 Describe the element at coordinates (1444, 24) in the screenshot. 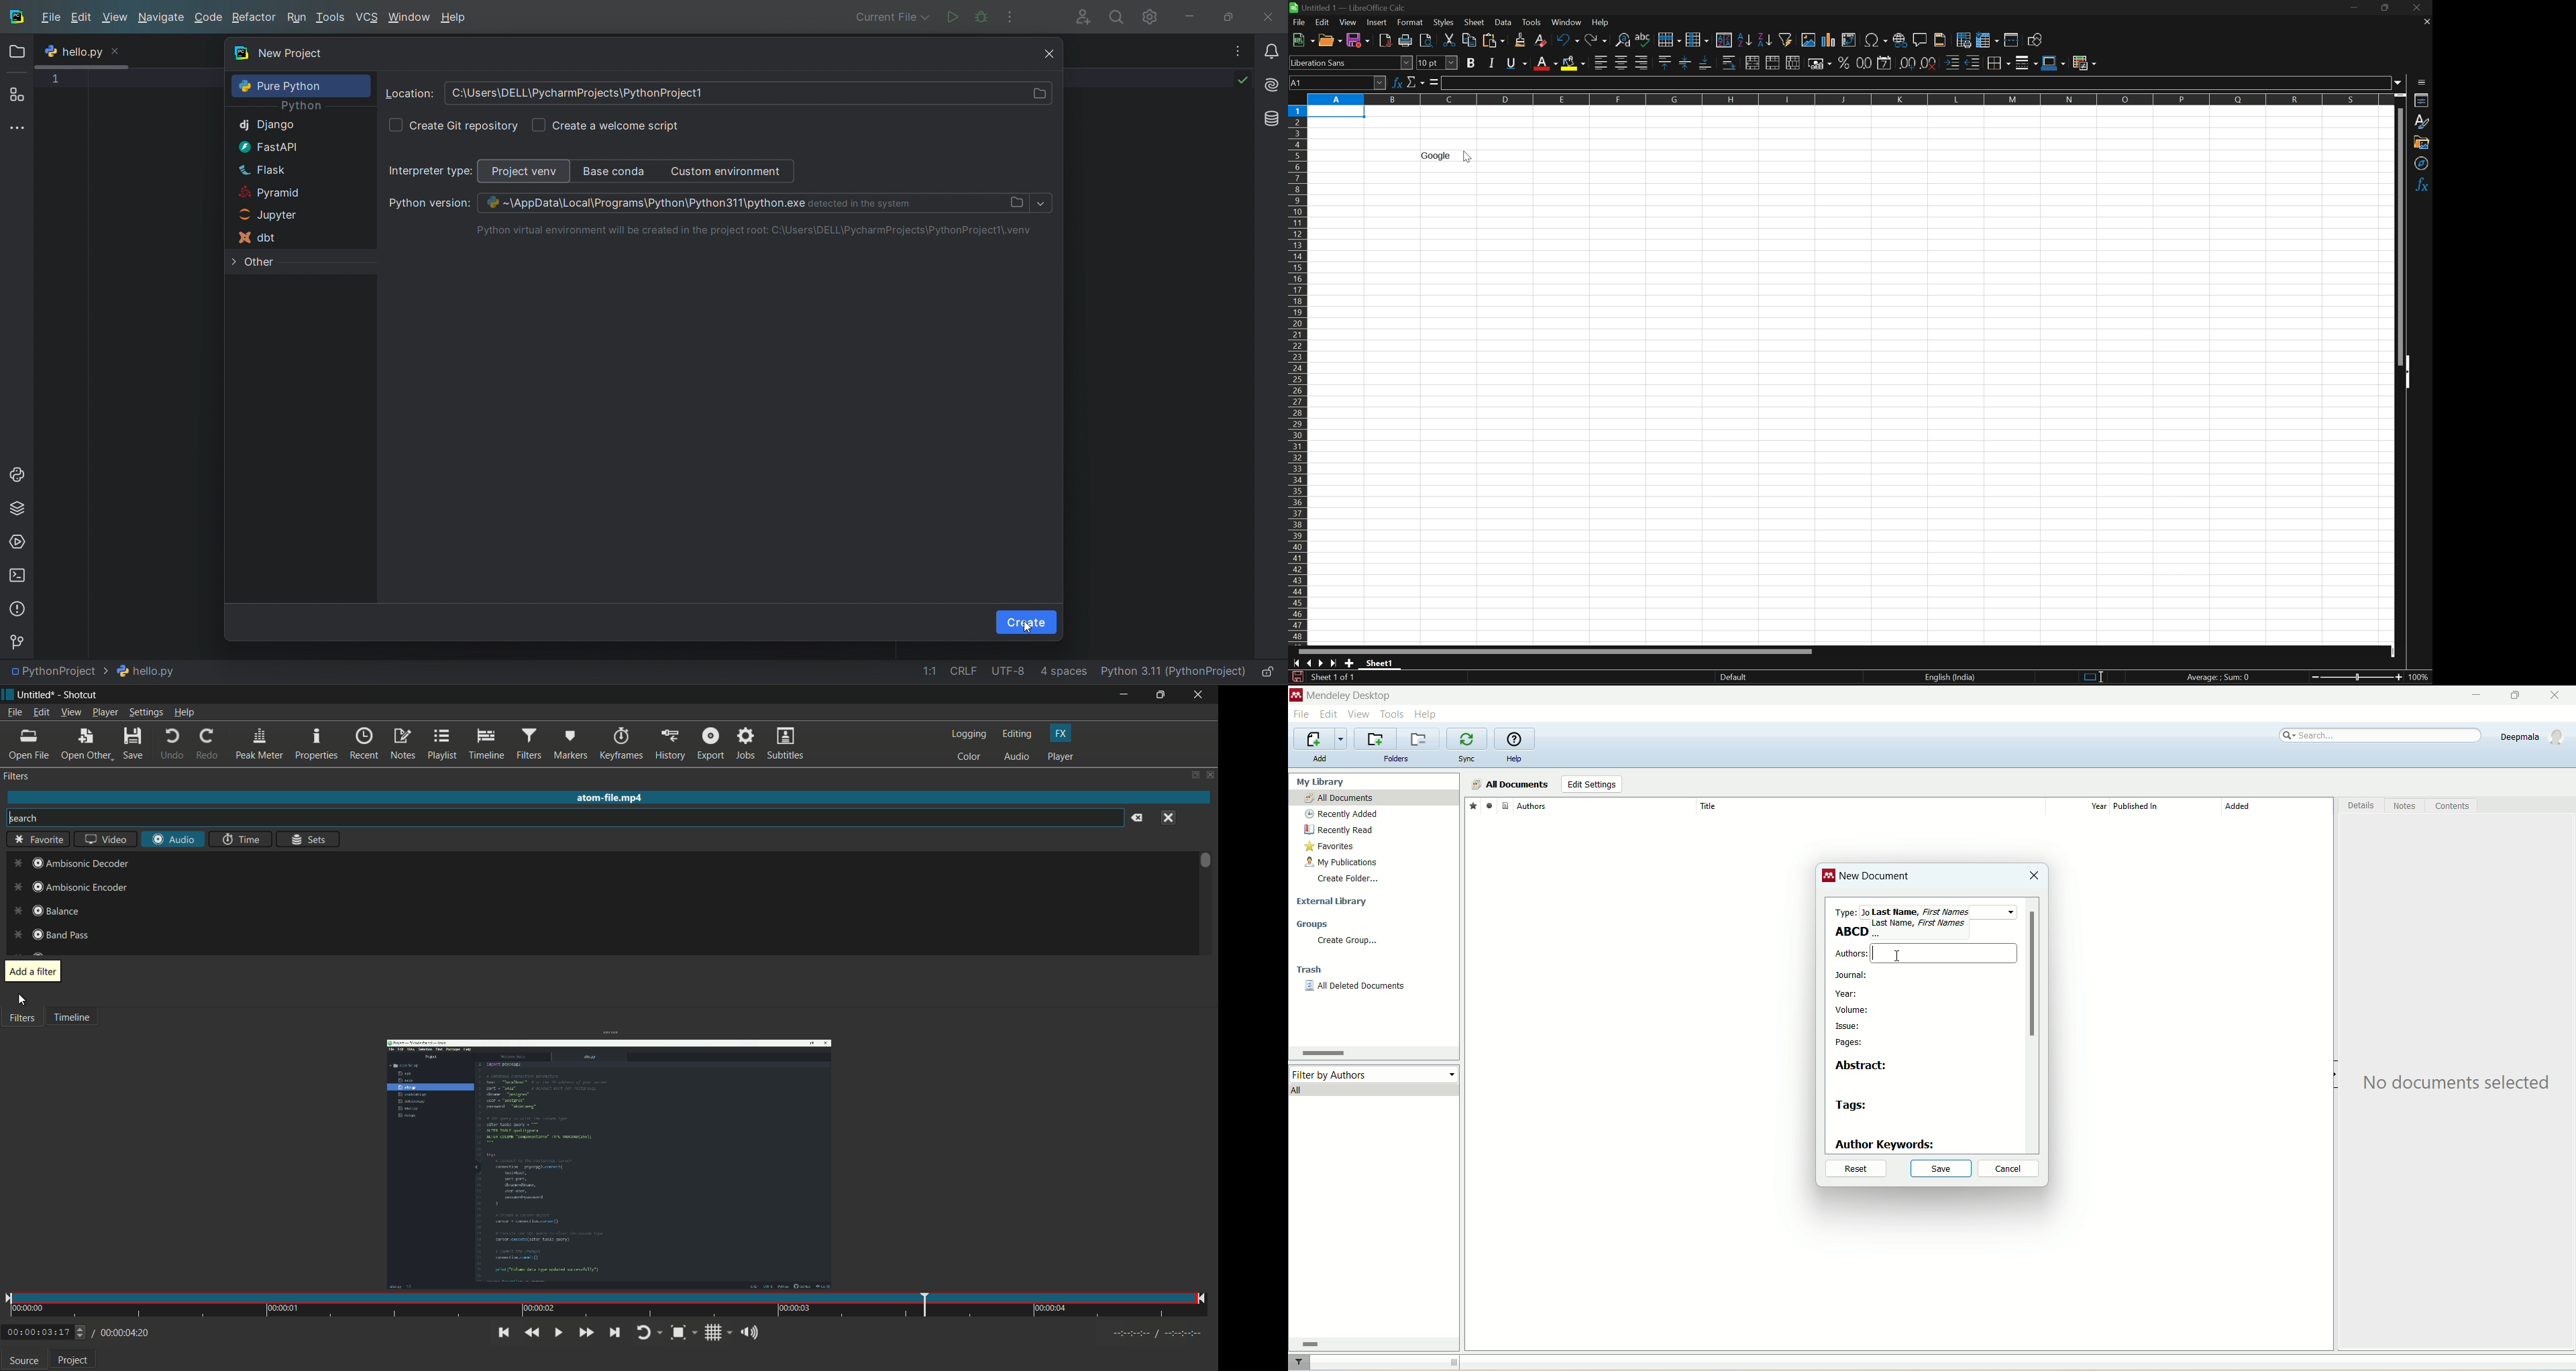

I see `Styles` at that location.